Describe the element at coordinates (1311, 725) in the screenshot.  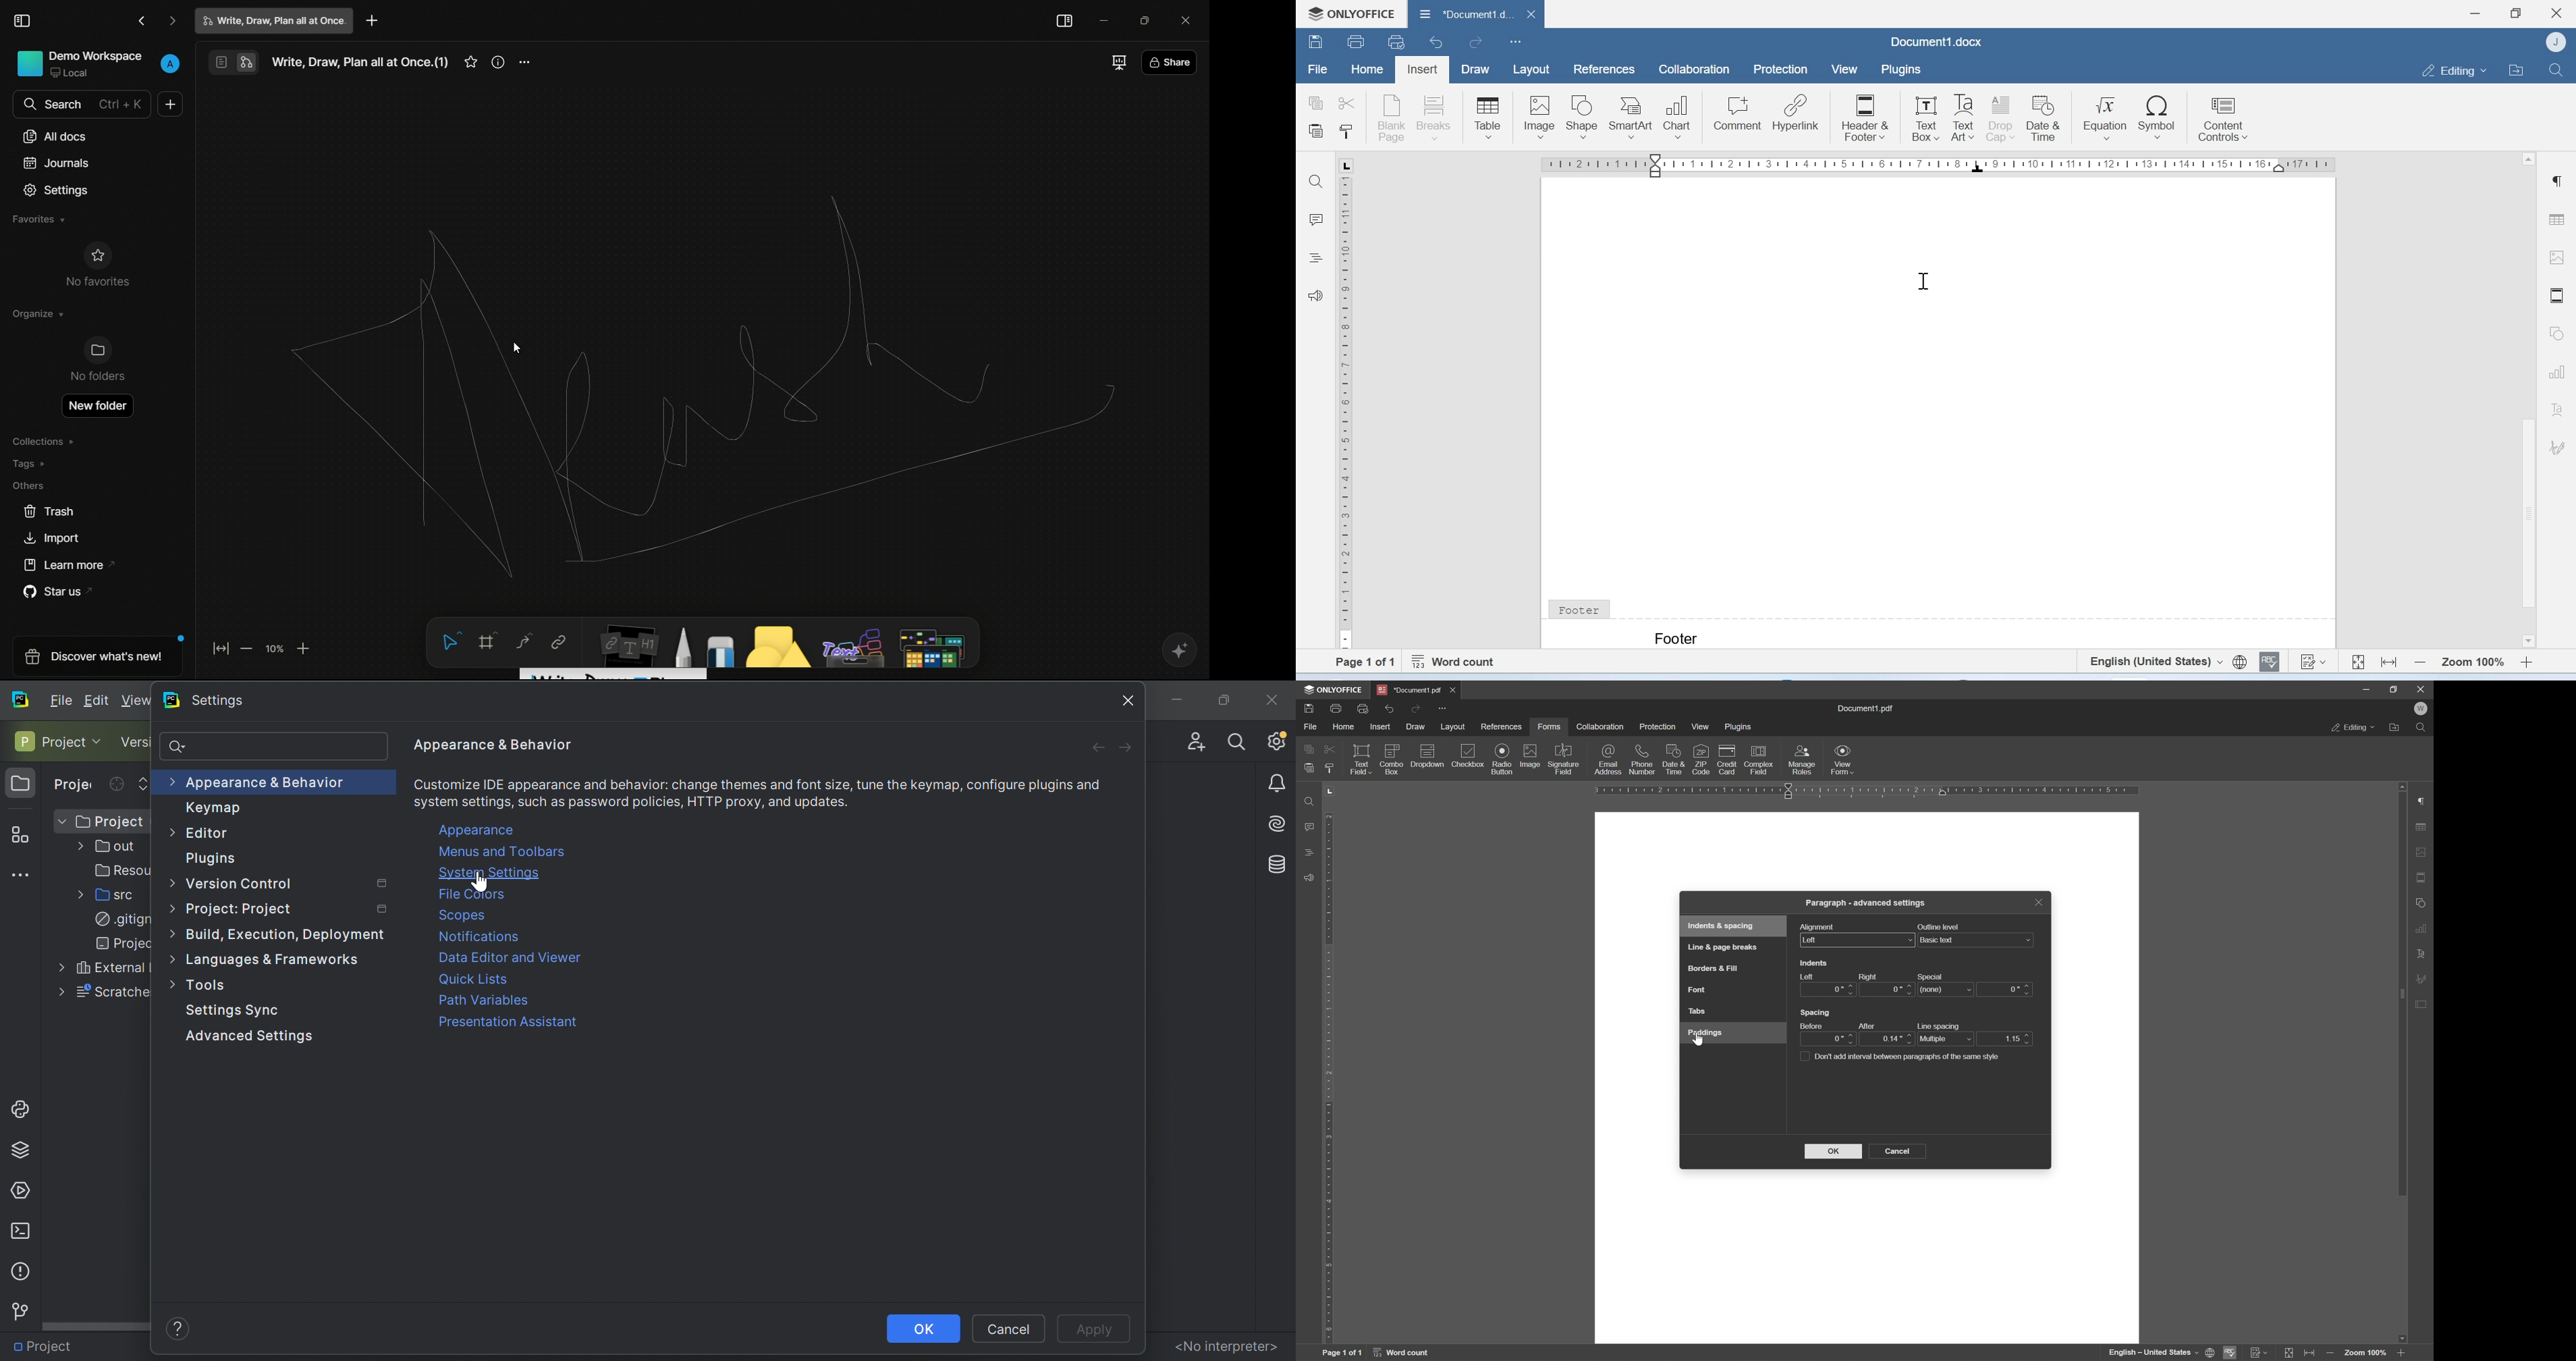
I see `file` at that location.